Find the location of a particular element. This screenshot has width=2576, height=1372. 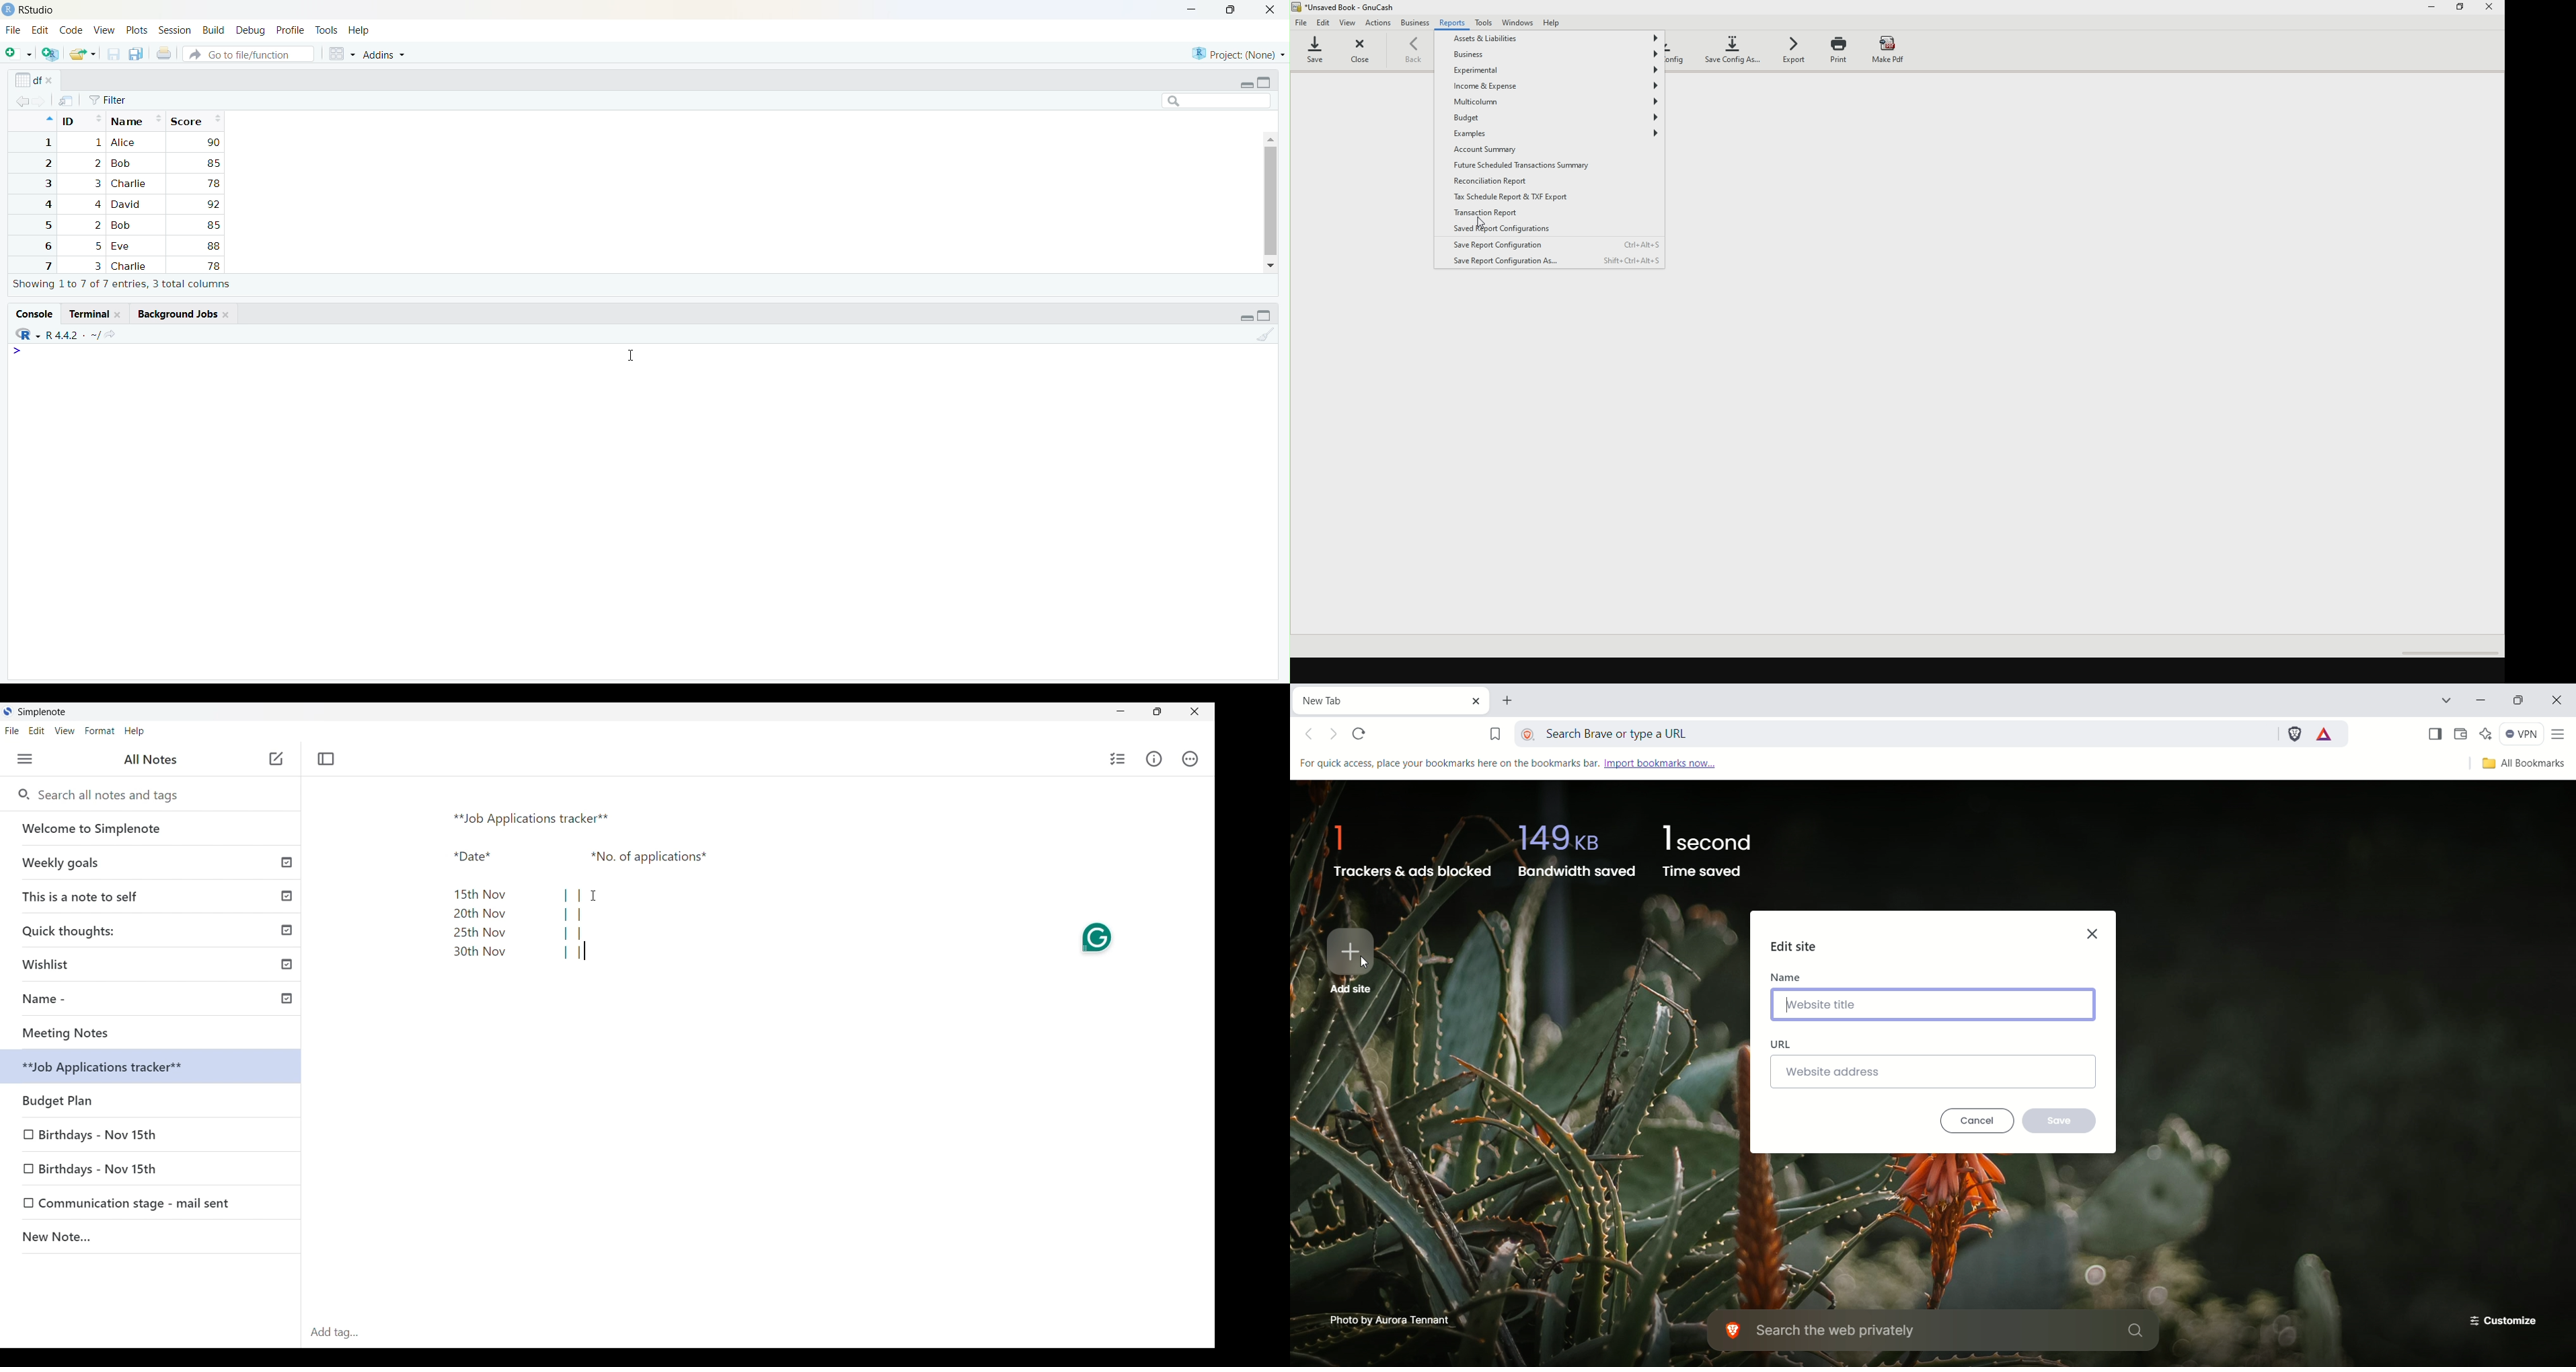

Code is located at coordinates (71, 31).